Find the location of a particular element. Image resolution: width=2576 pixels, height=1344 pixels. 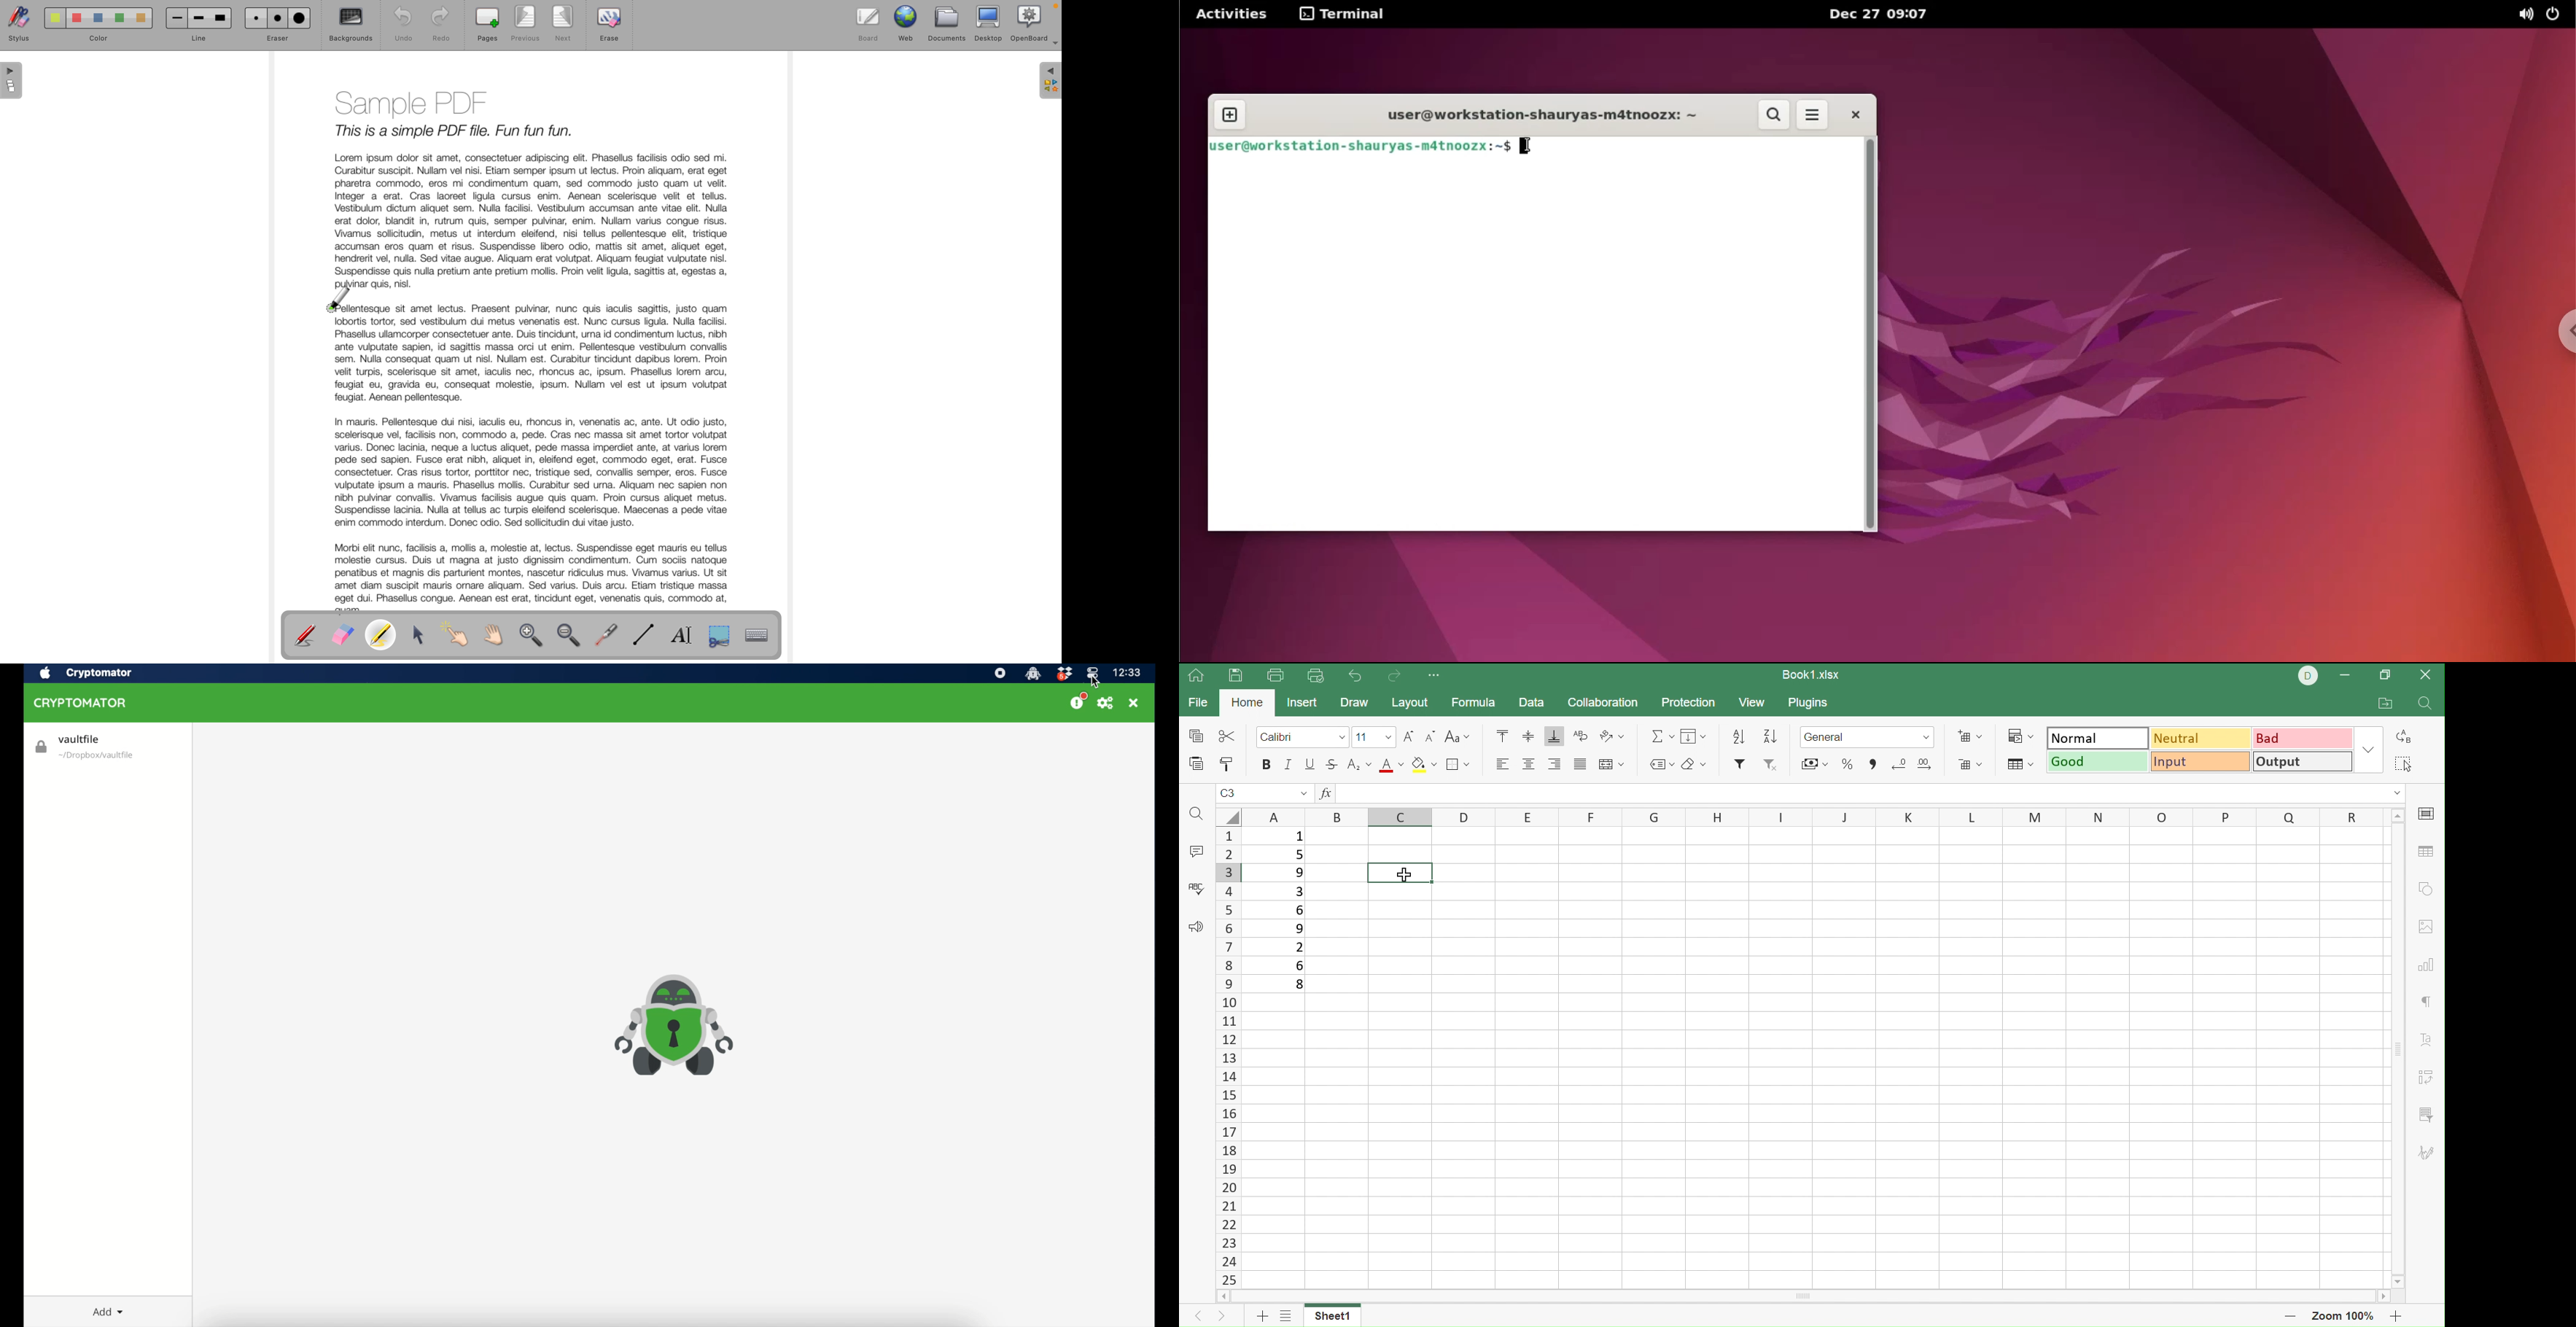

Undo is located at coordinates (1355, 674).